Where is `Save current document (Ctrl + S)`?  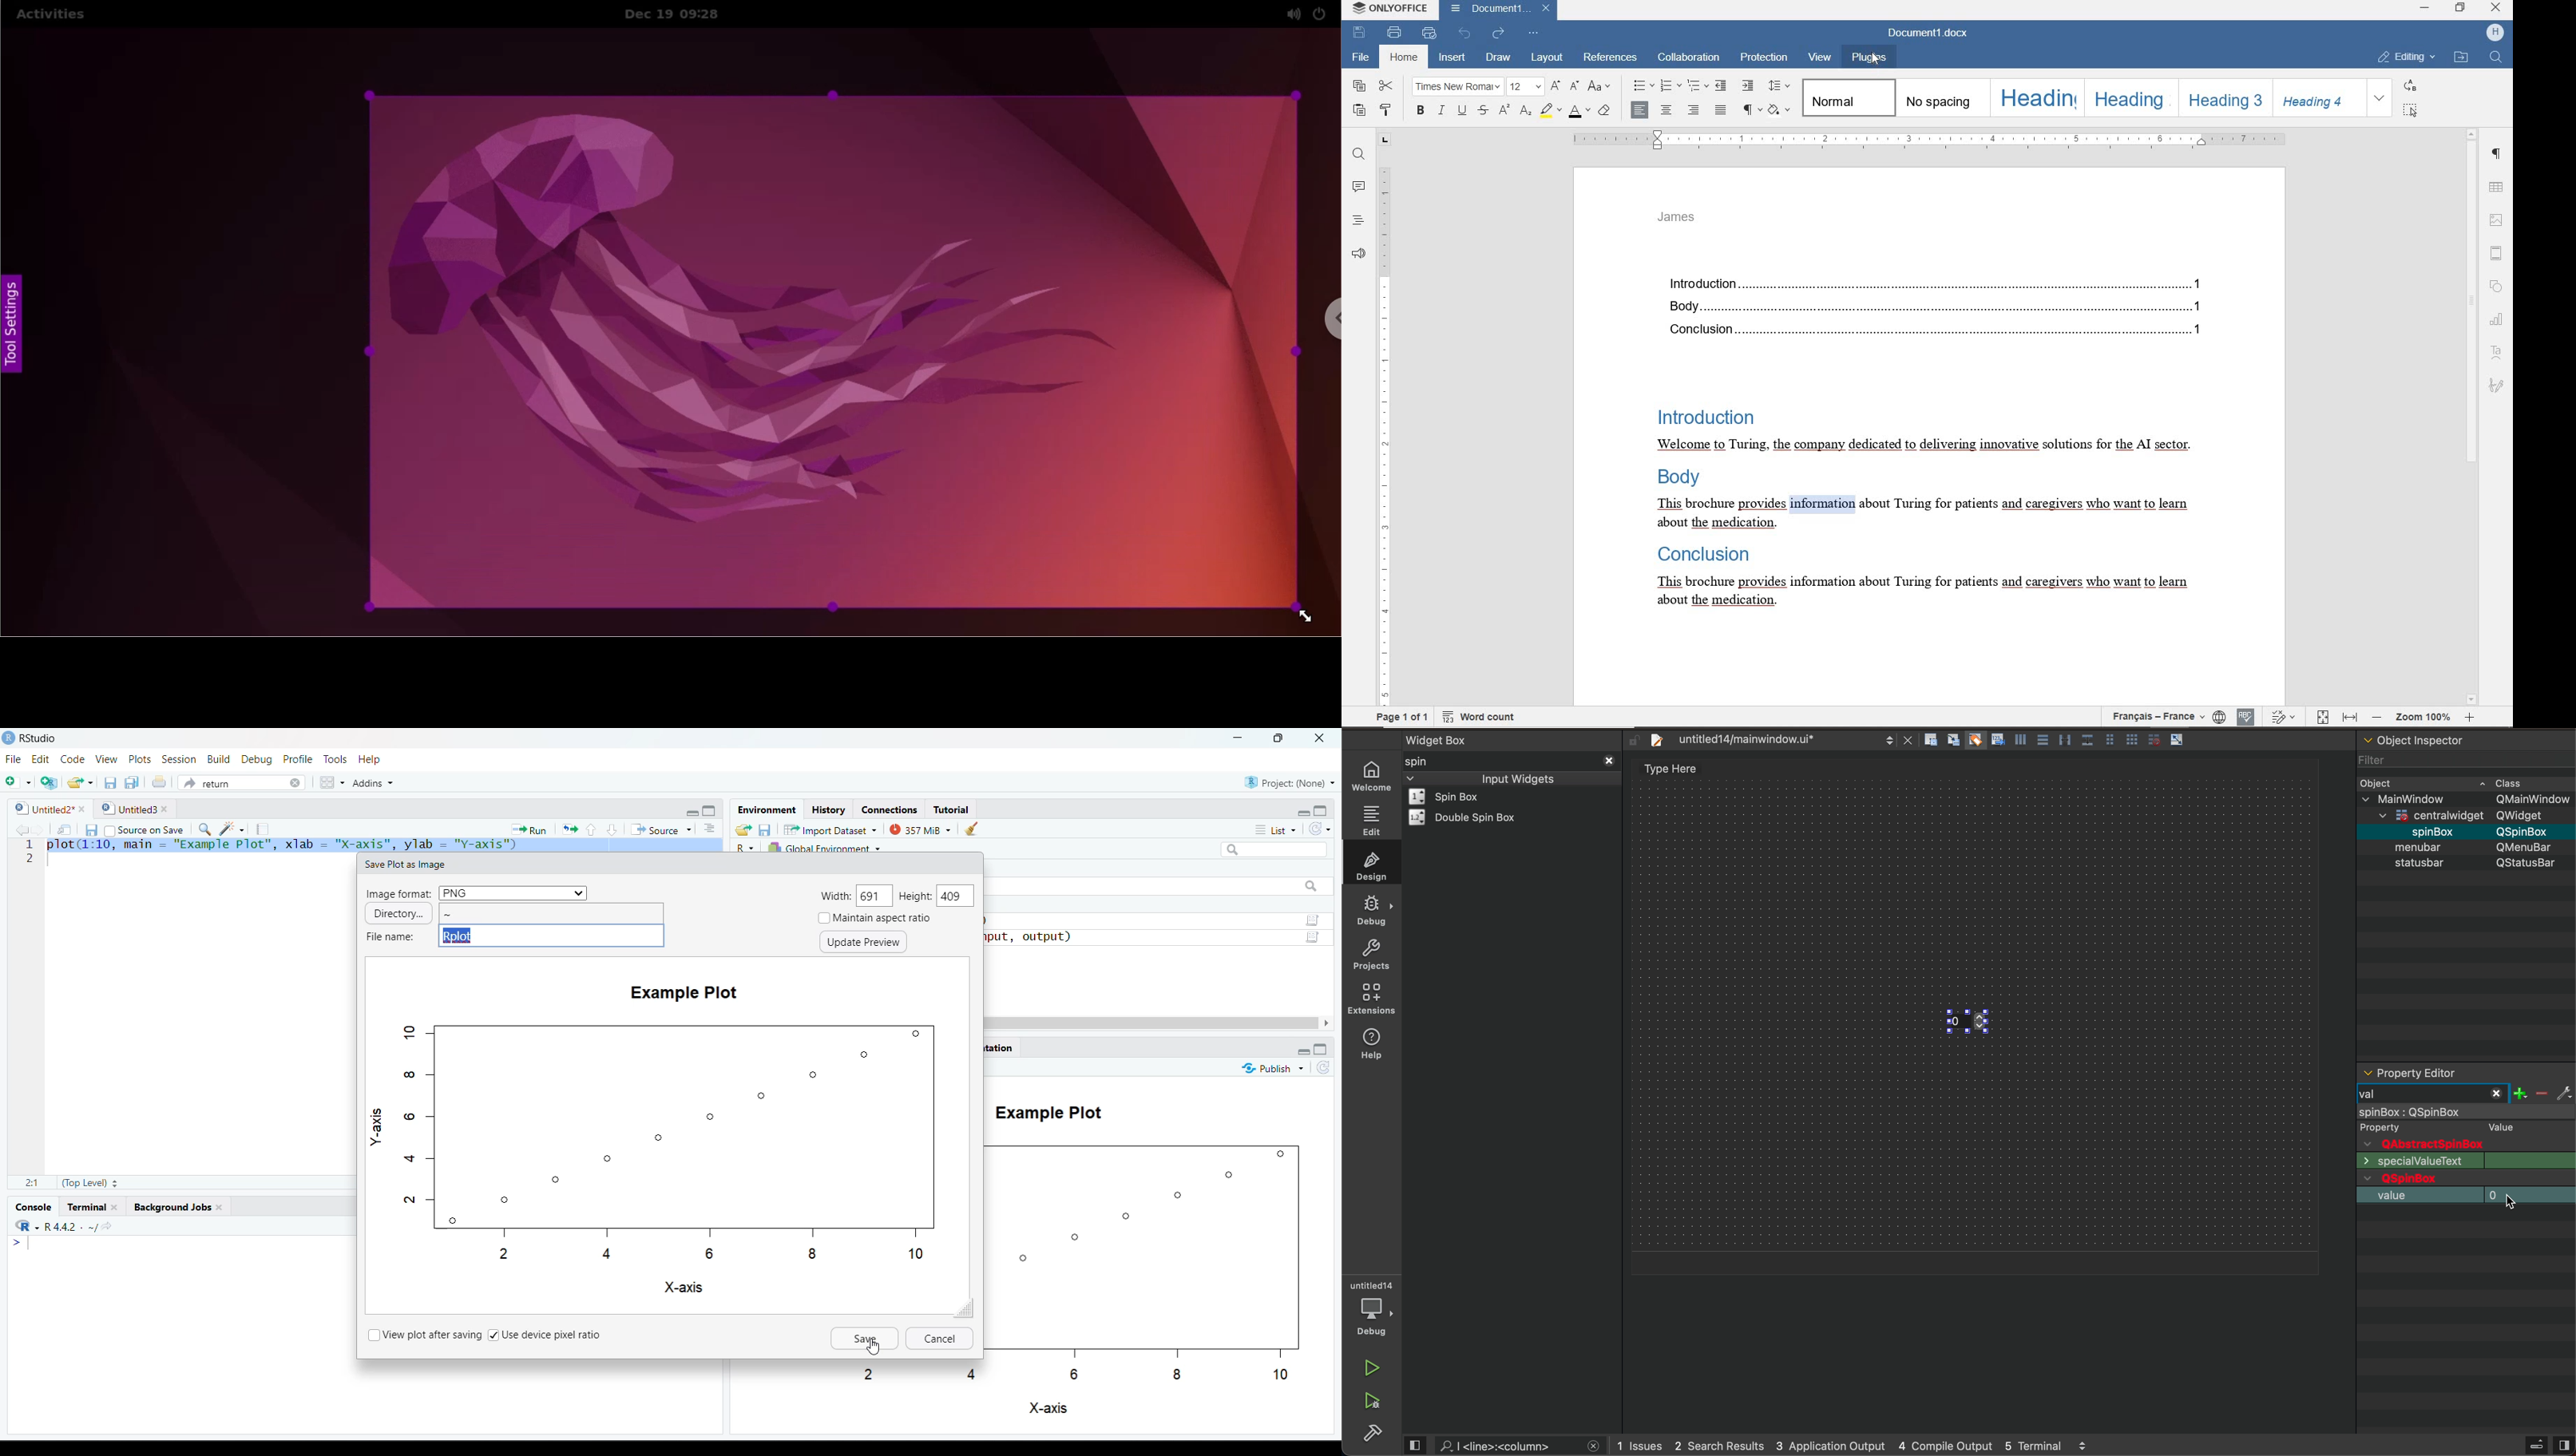 Save current document (Ctrl + S) is located at coordinates (110, 784).